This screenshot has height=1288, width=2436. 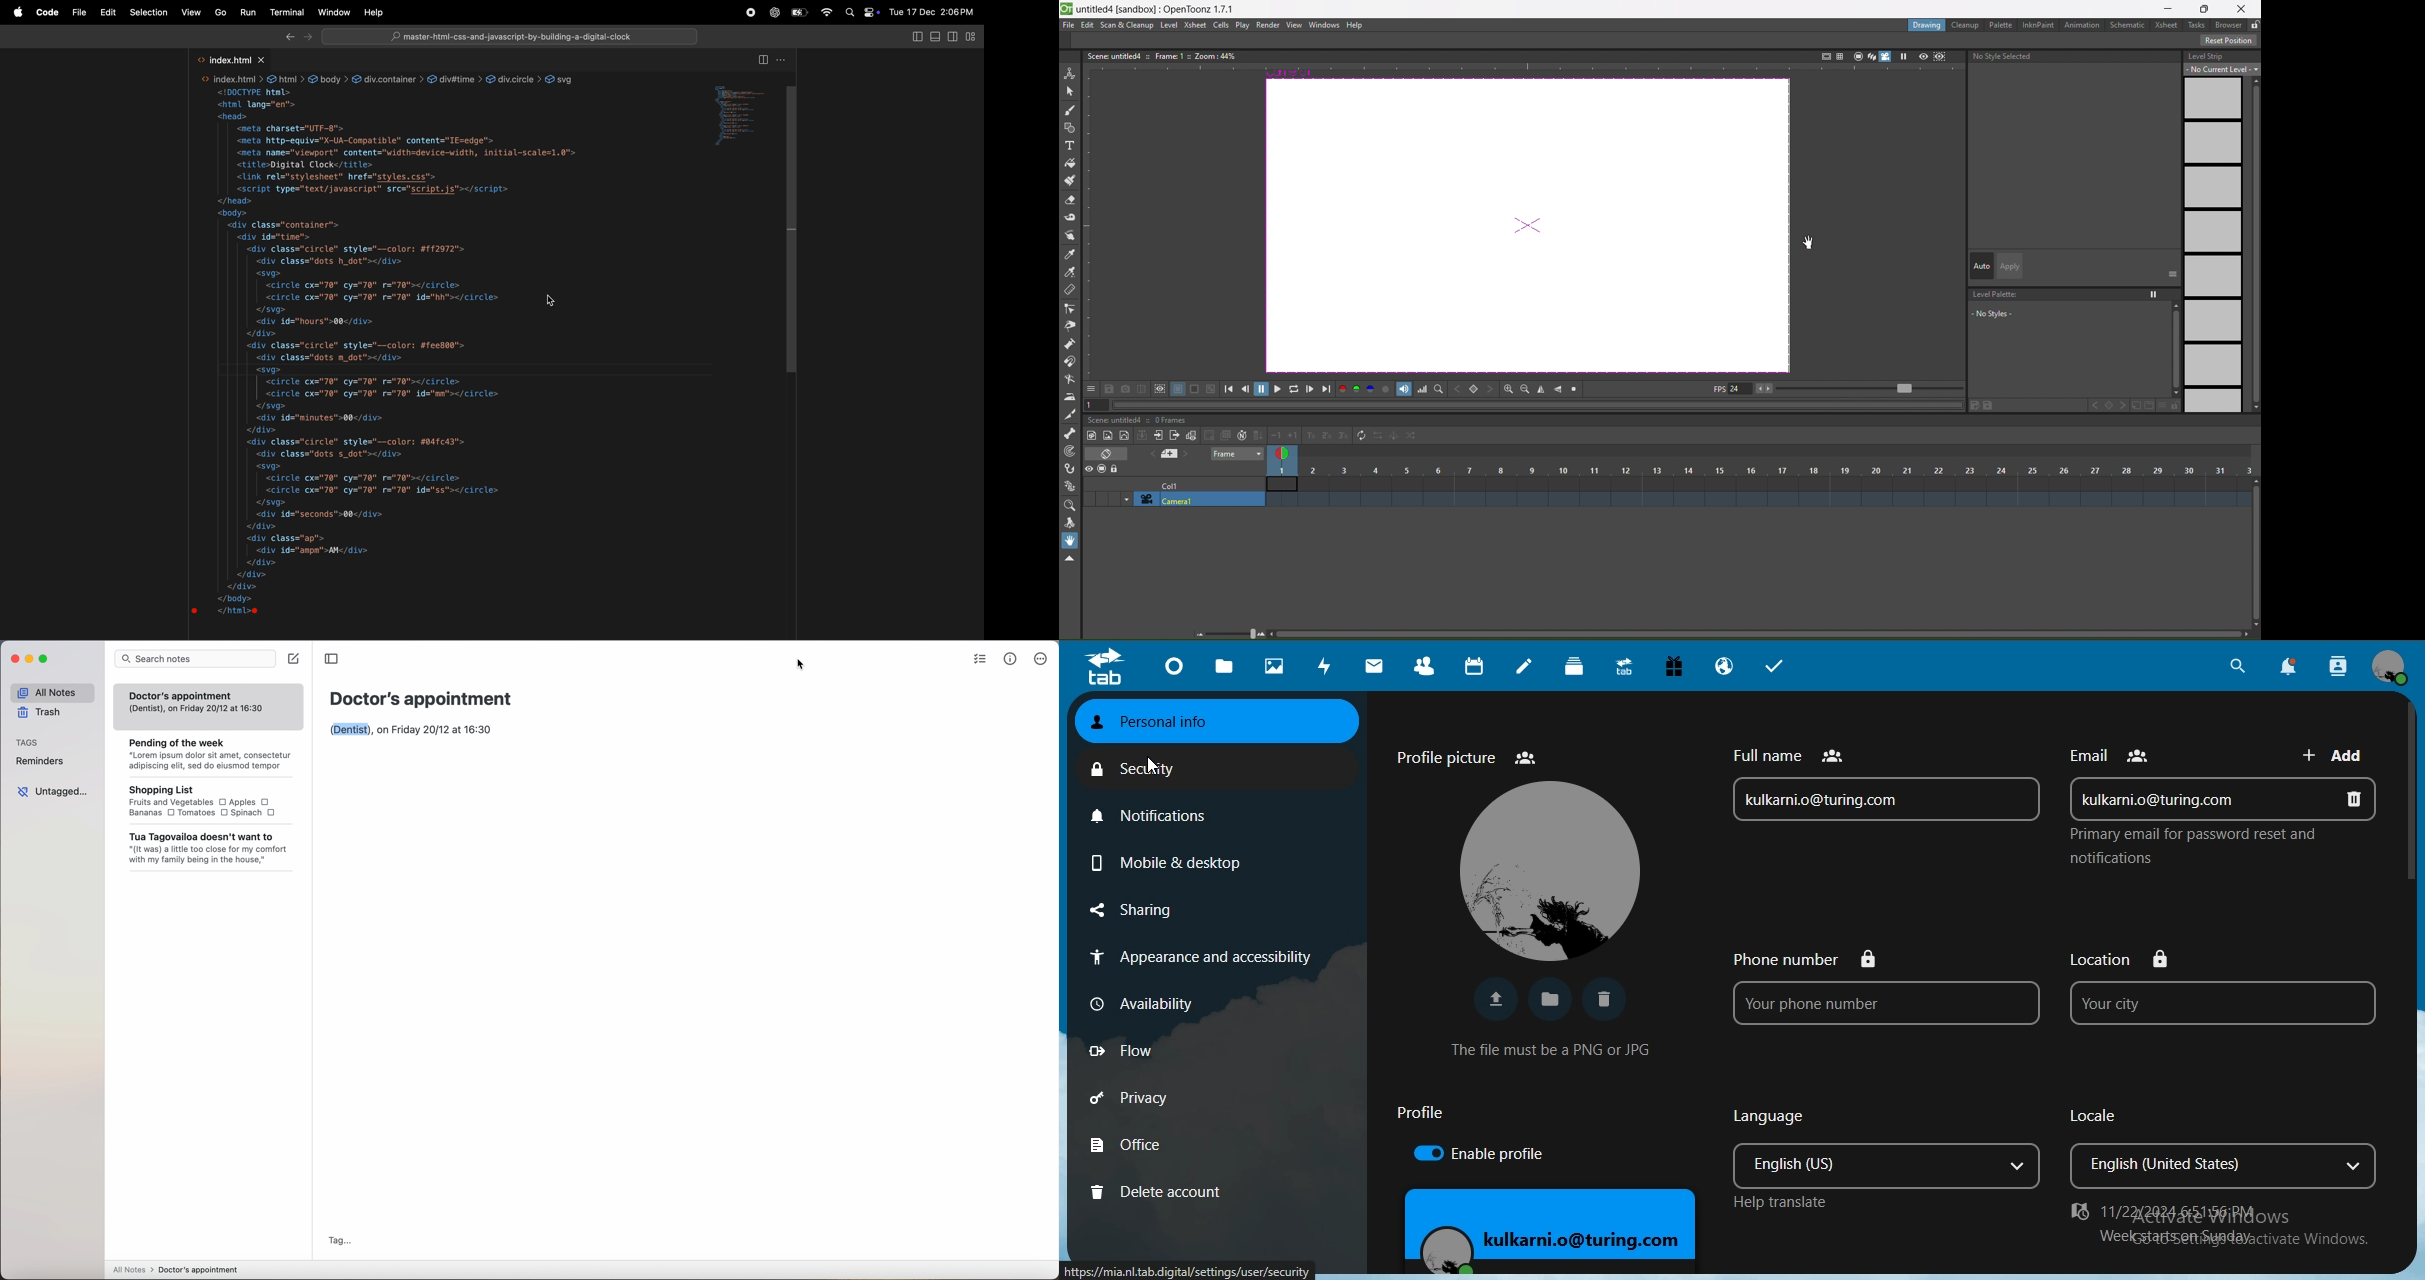 I want to click on search, so click(x=2234, y=669).